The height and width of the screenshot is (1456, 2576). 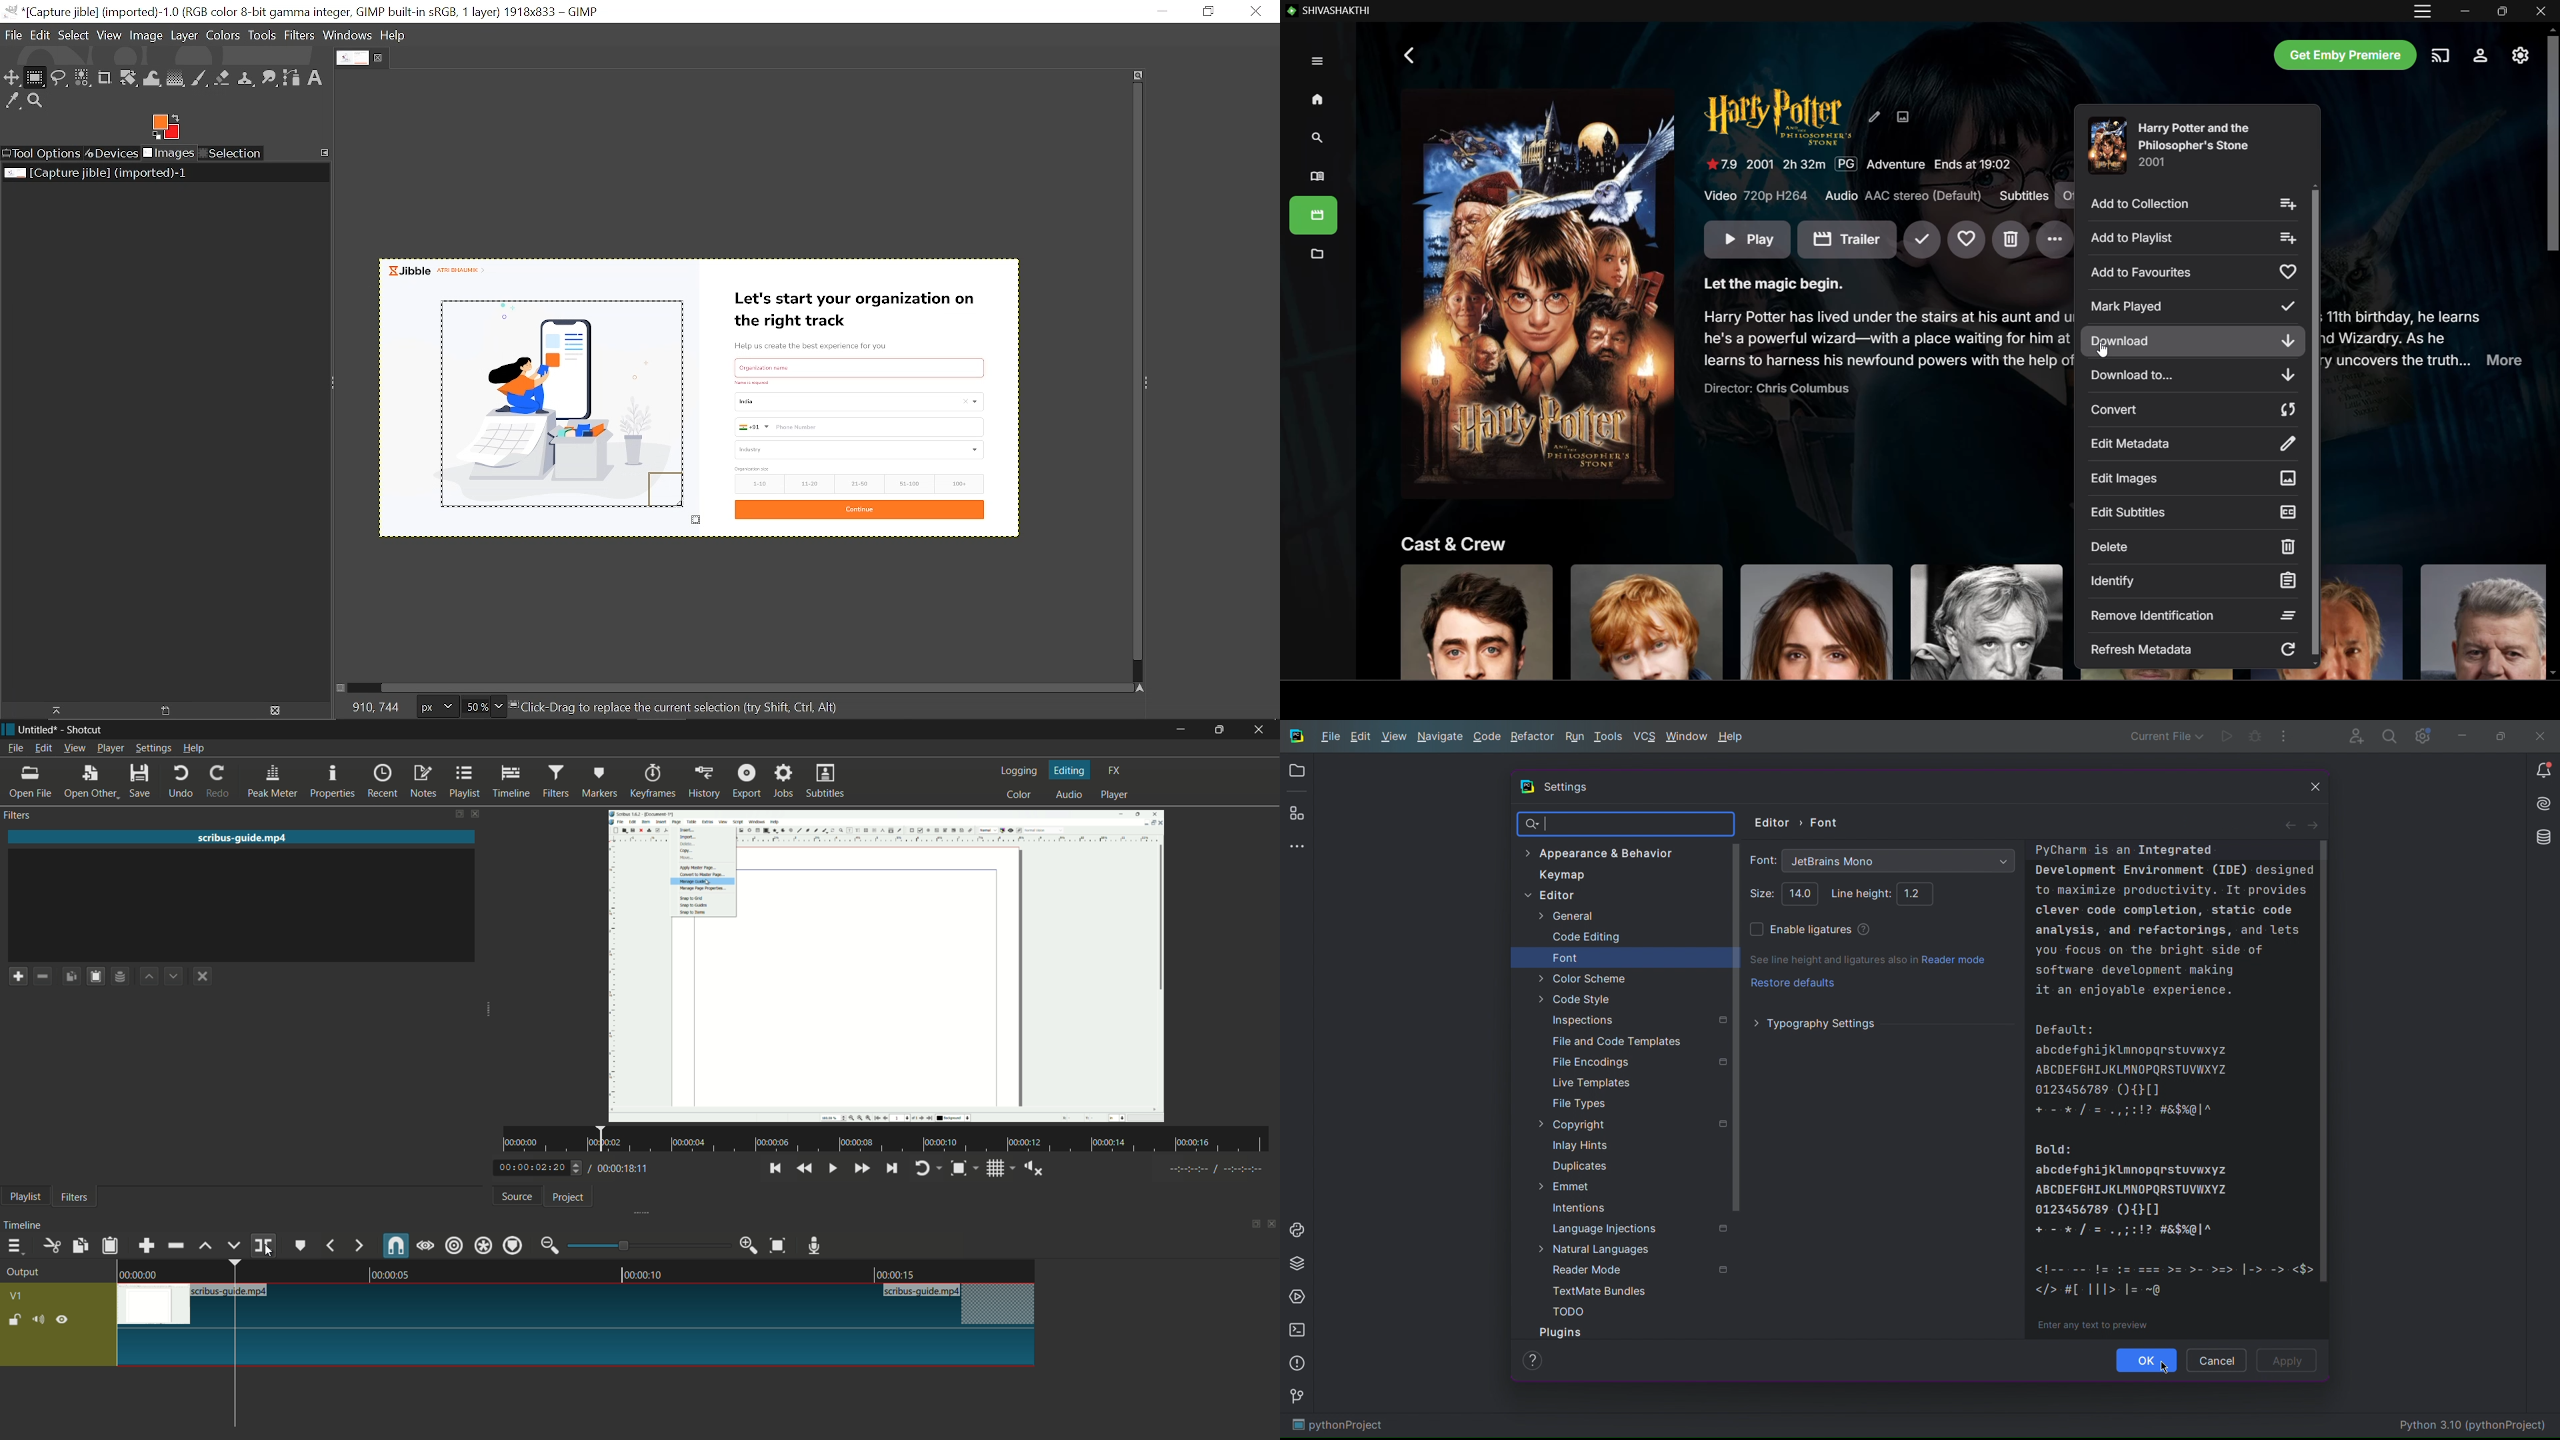 I want to click on General, so click(x=1564, y=917).